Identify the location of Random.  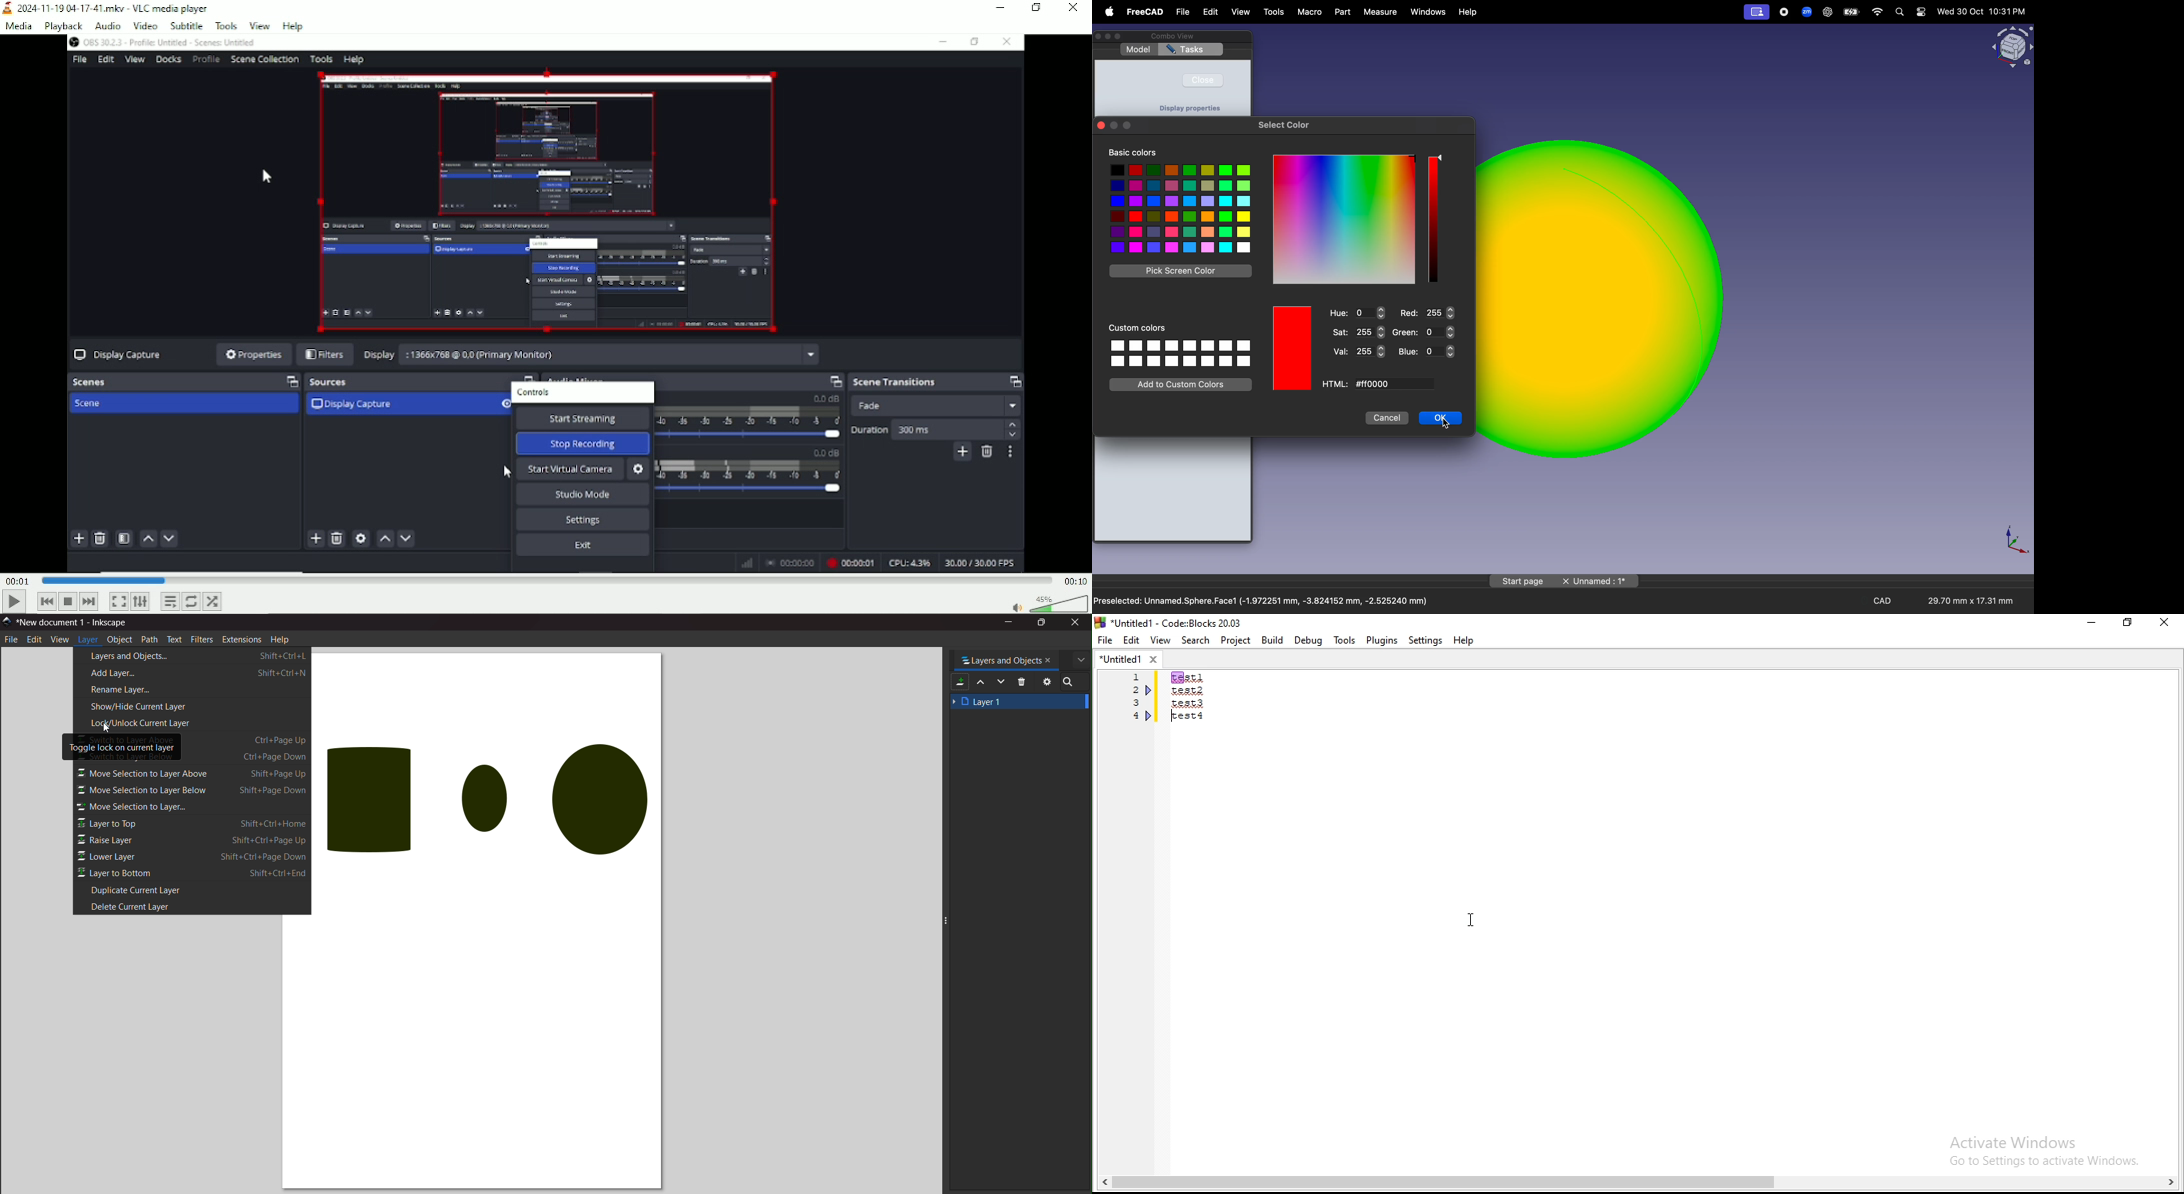
(213, 600).